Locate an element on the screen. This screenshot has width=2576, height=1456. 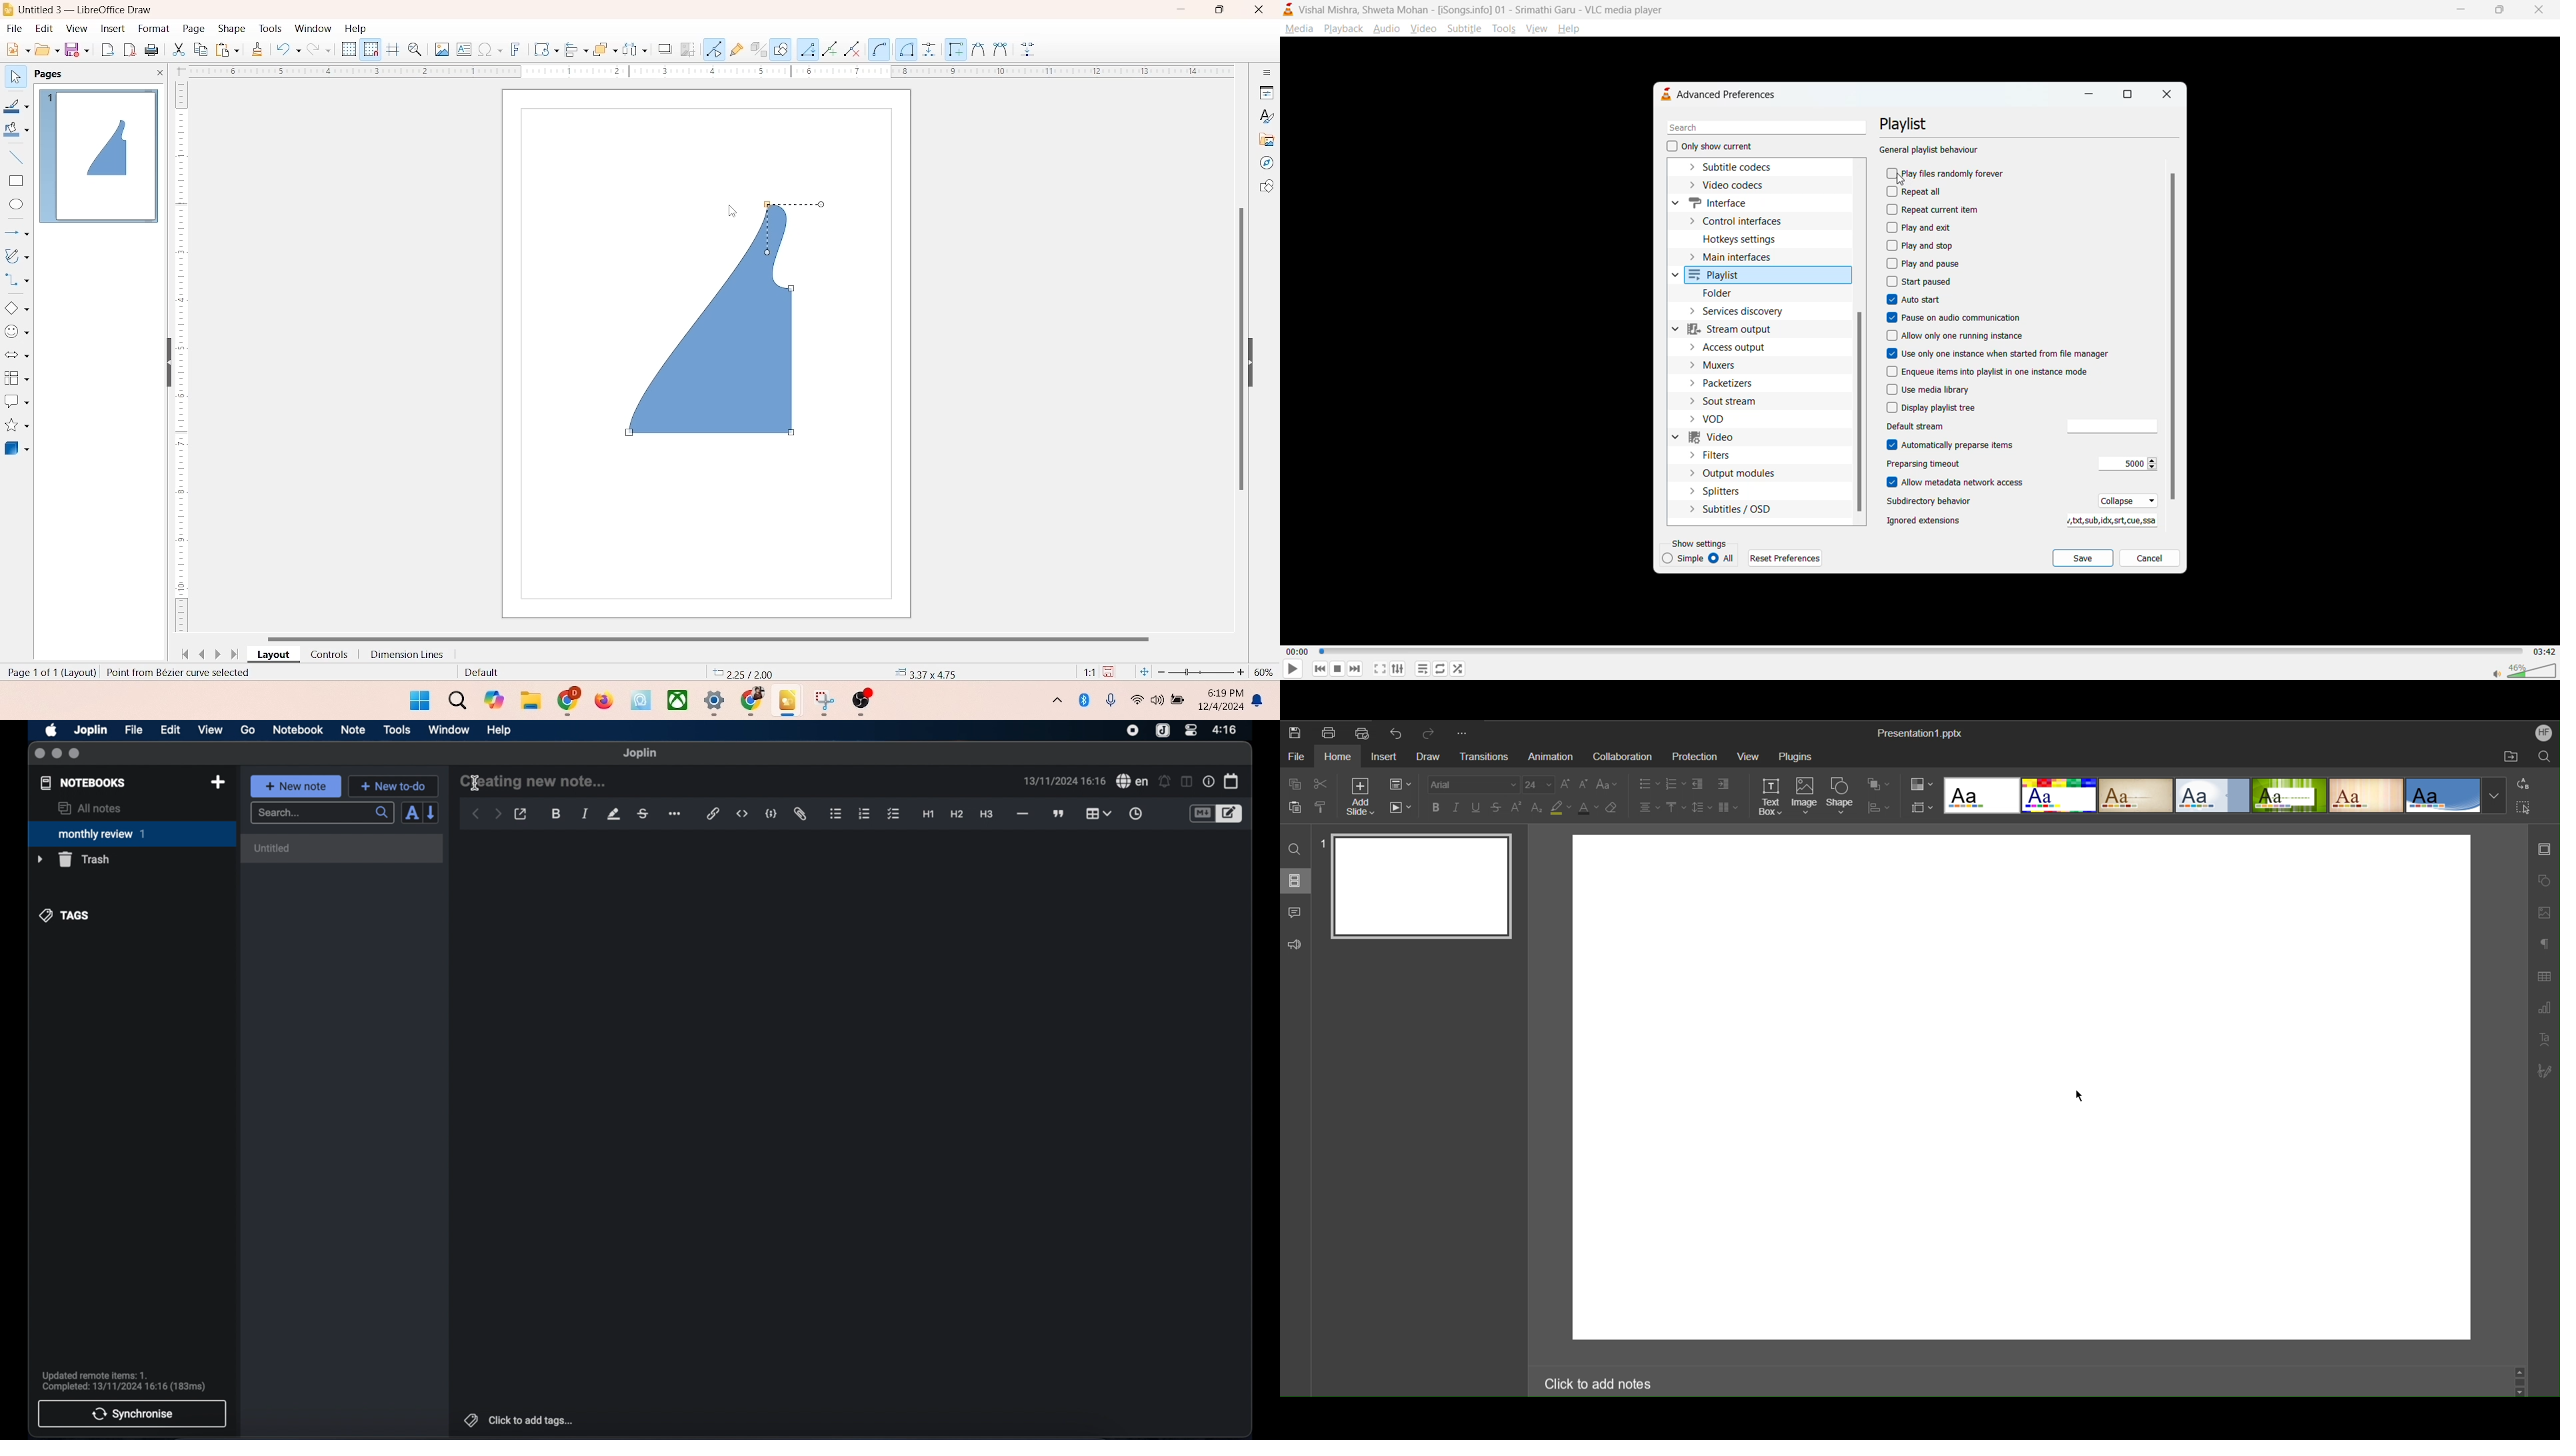
table is located at coordinates (1098, 813).